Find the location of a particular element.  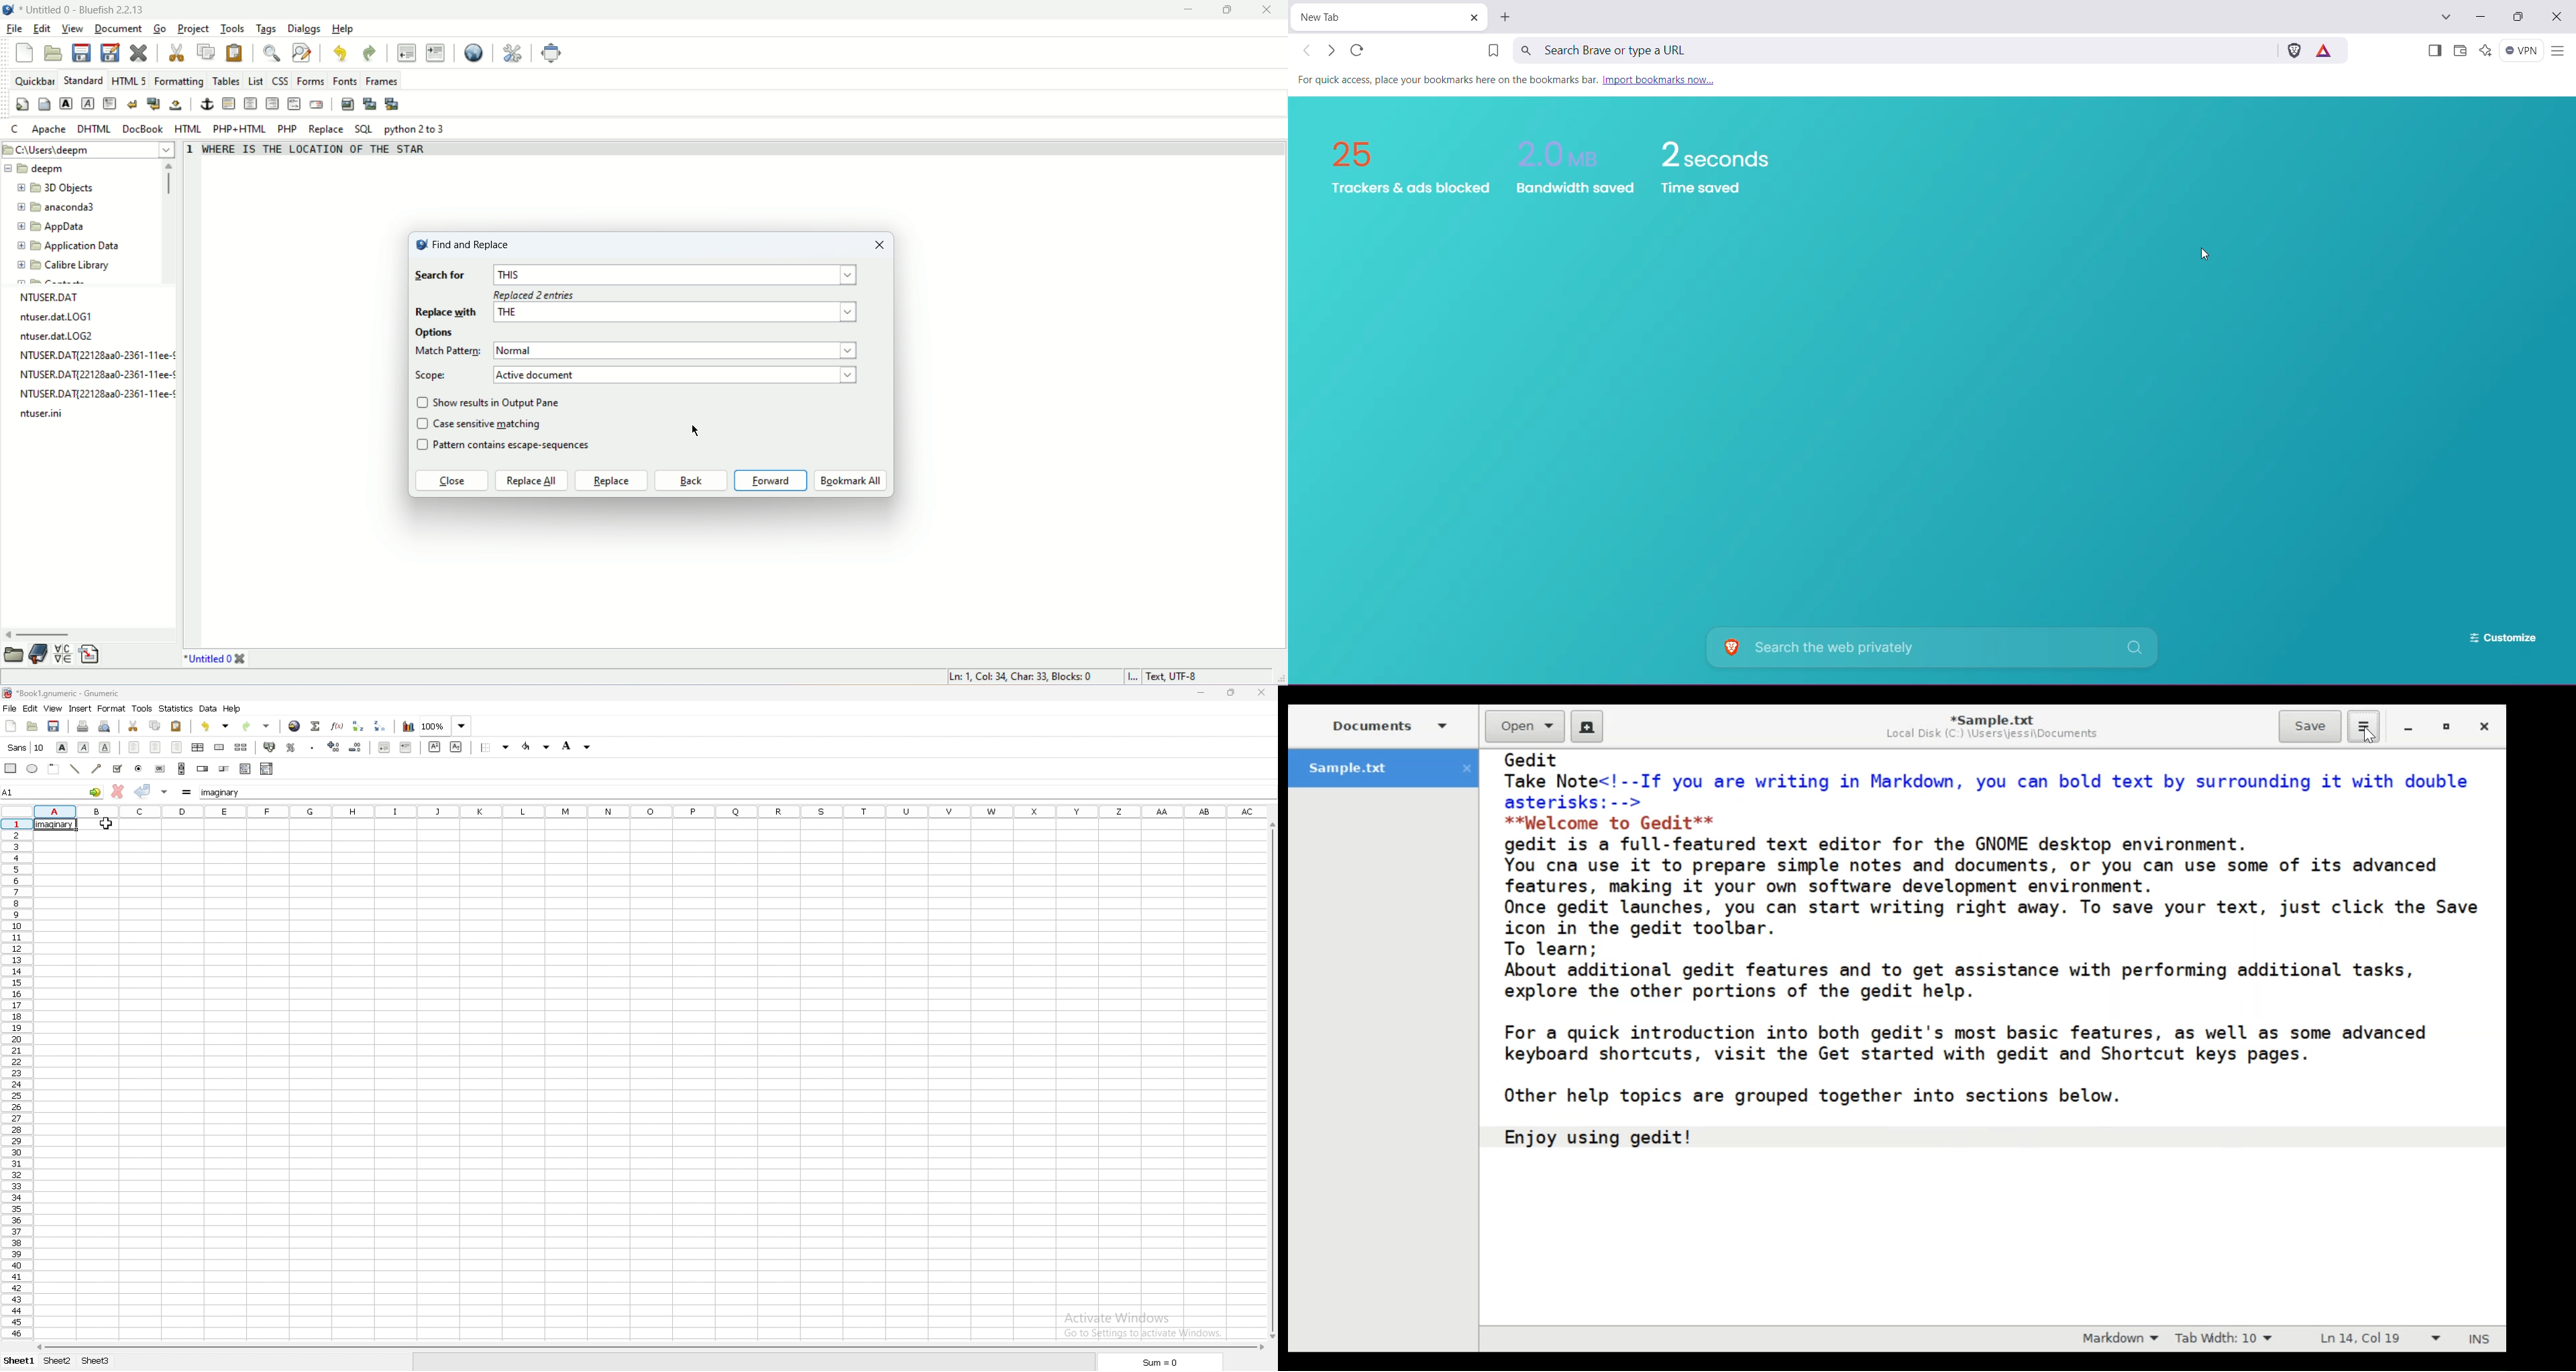

Ln 1, Col 34, Char 33, Blocks 0 is located at coordinates (1028, 677).